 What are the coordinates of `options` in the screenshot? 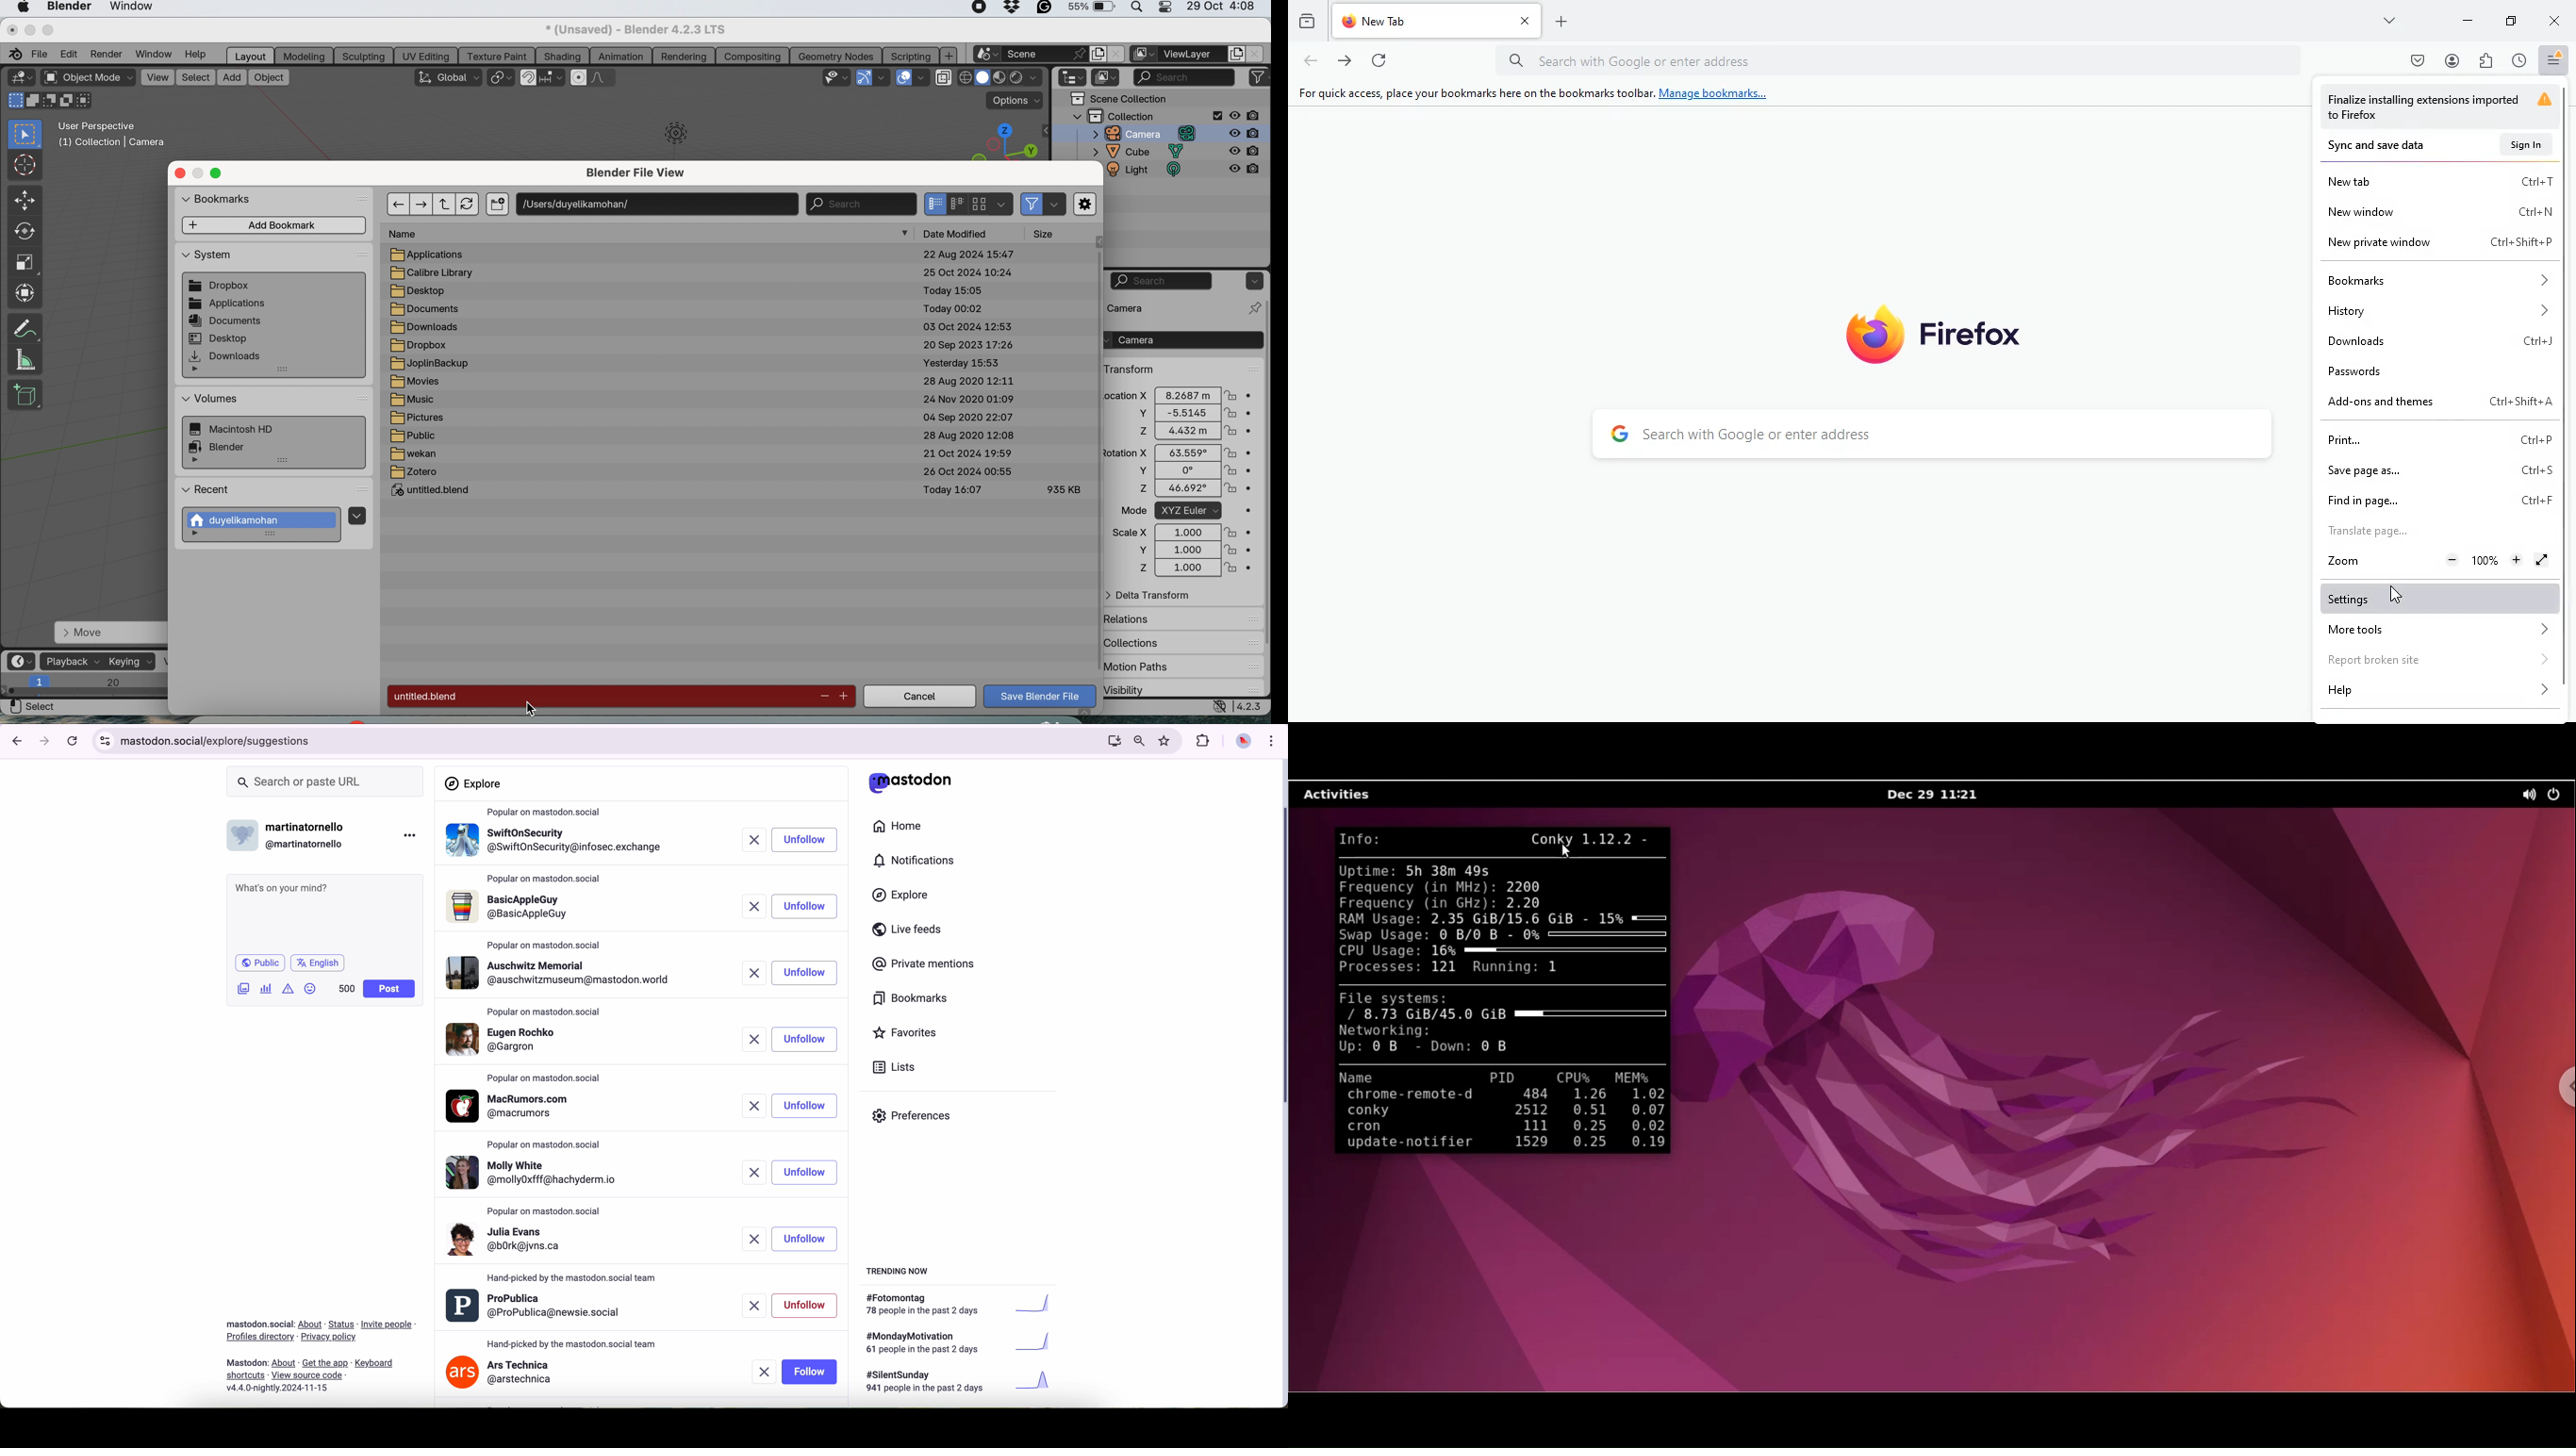 It's located at (1253, 280).